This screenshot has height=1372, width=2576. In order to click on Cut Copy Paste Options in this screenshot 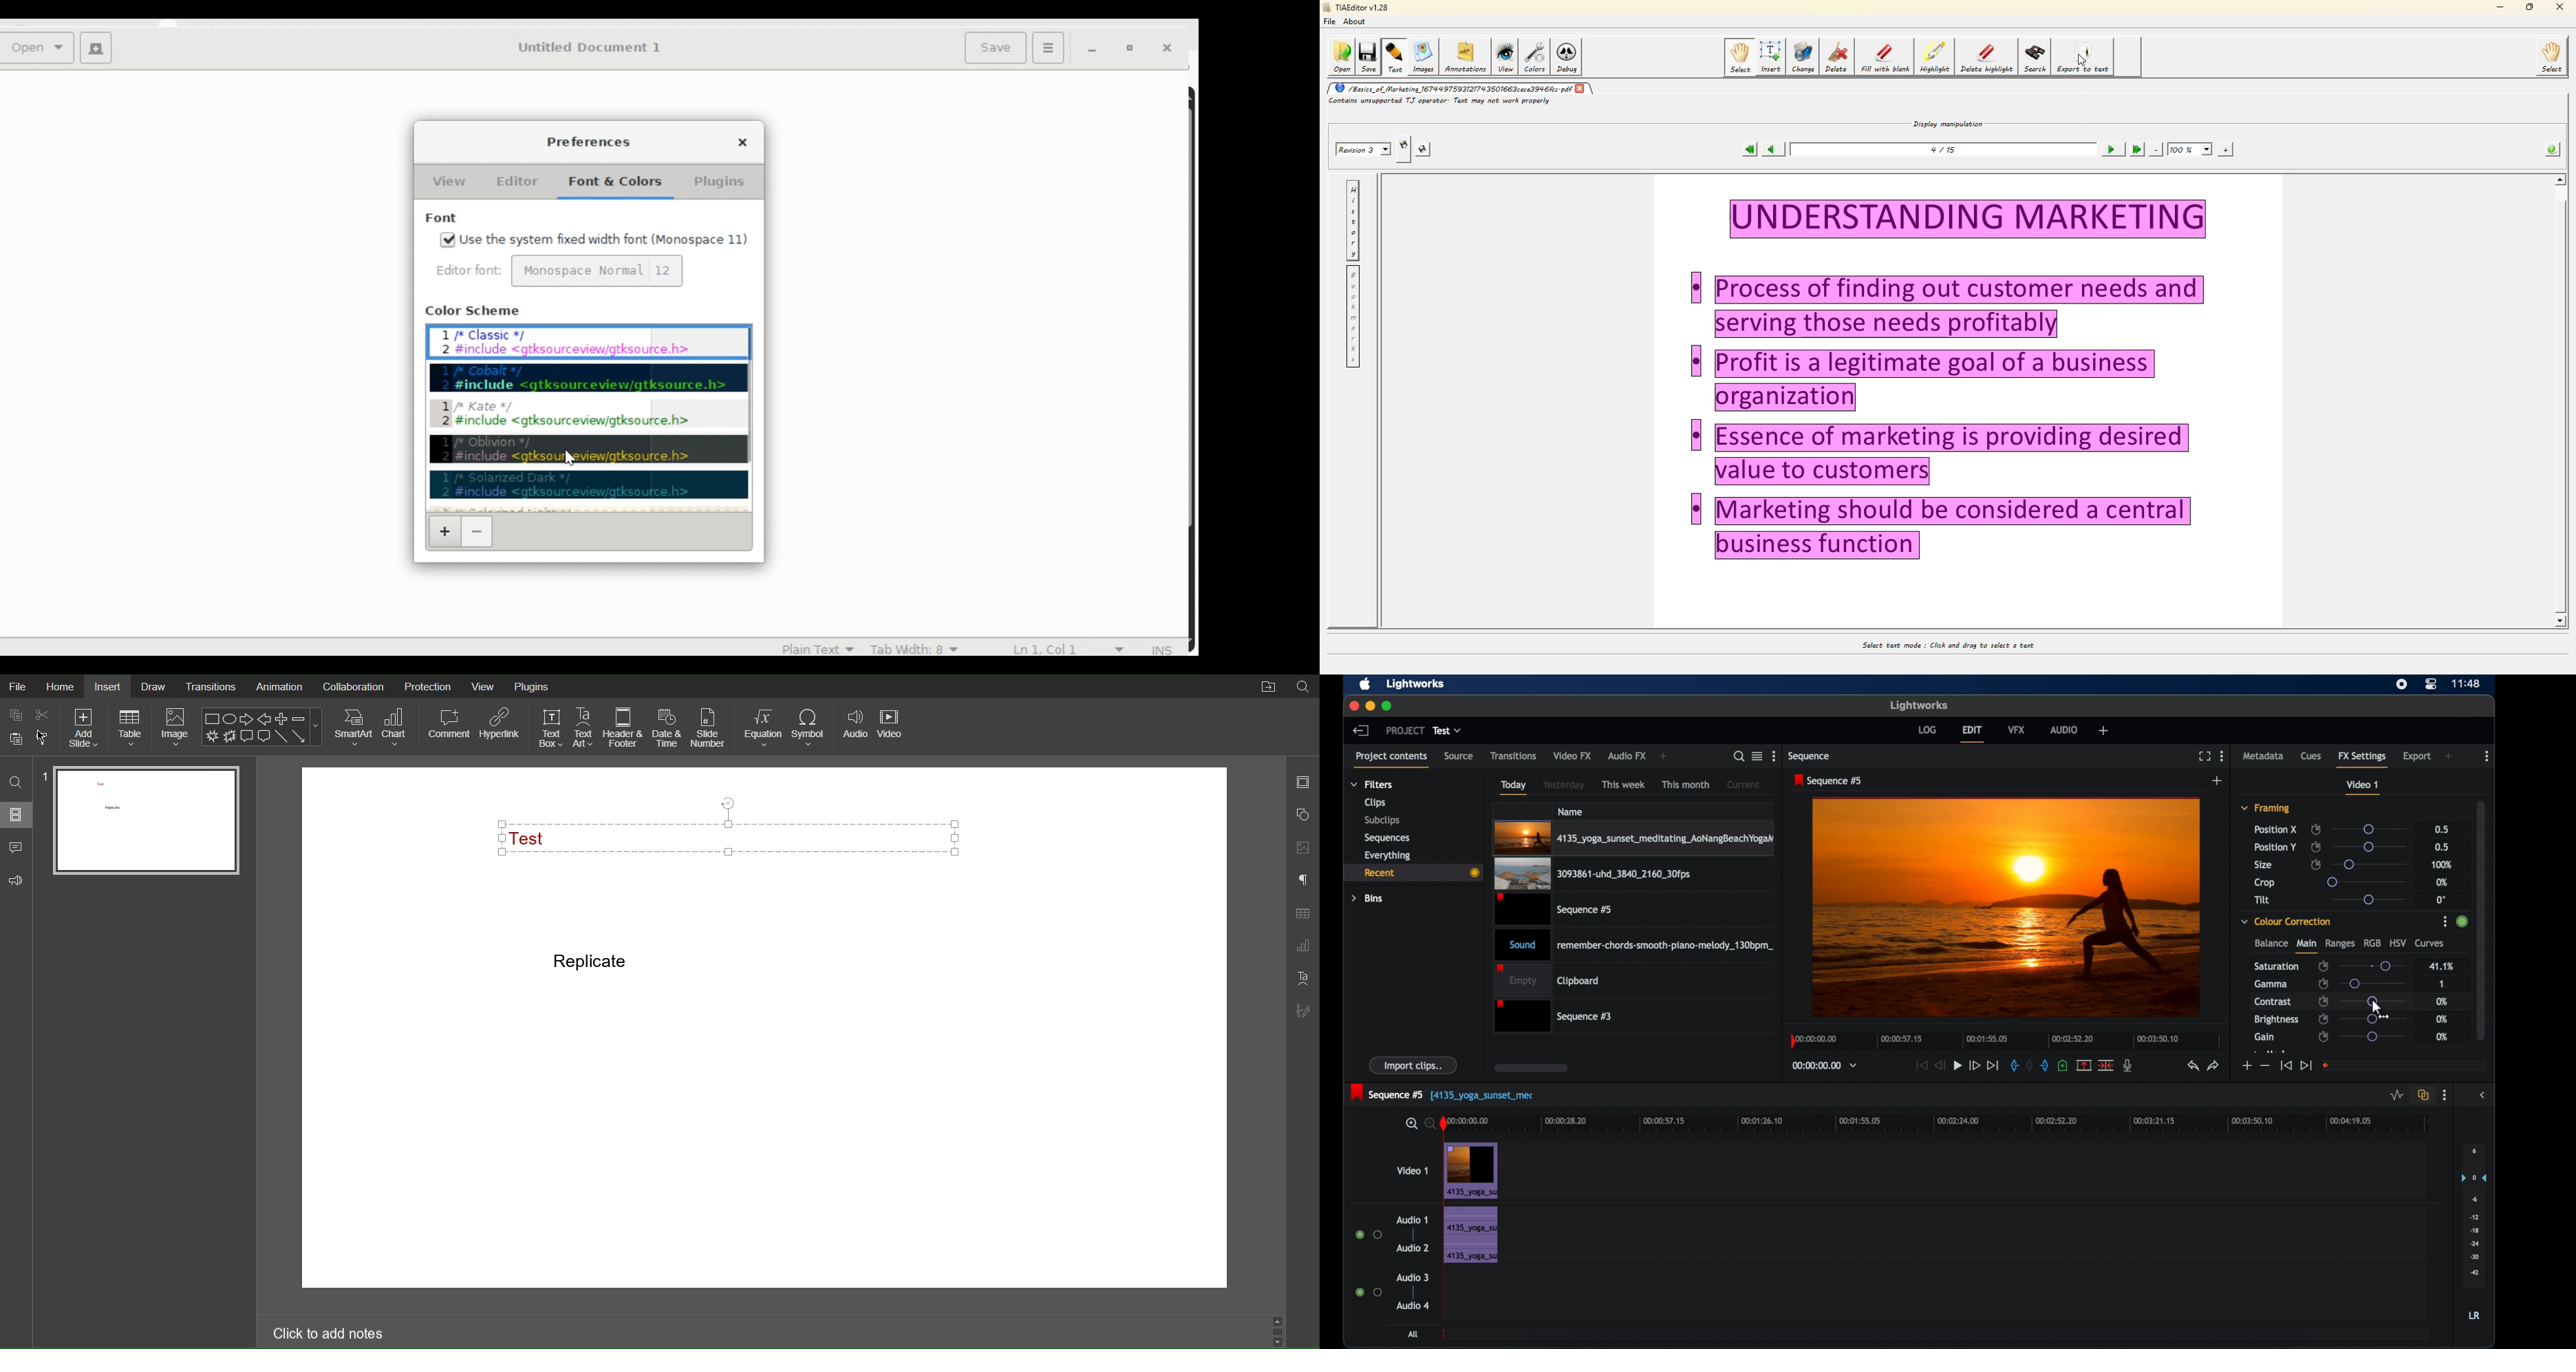, I will do `click(30, 727)`.